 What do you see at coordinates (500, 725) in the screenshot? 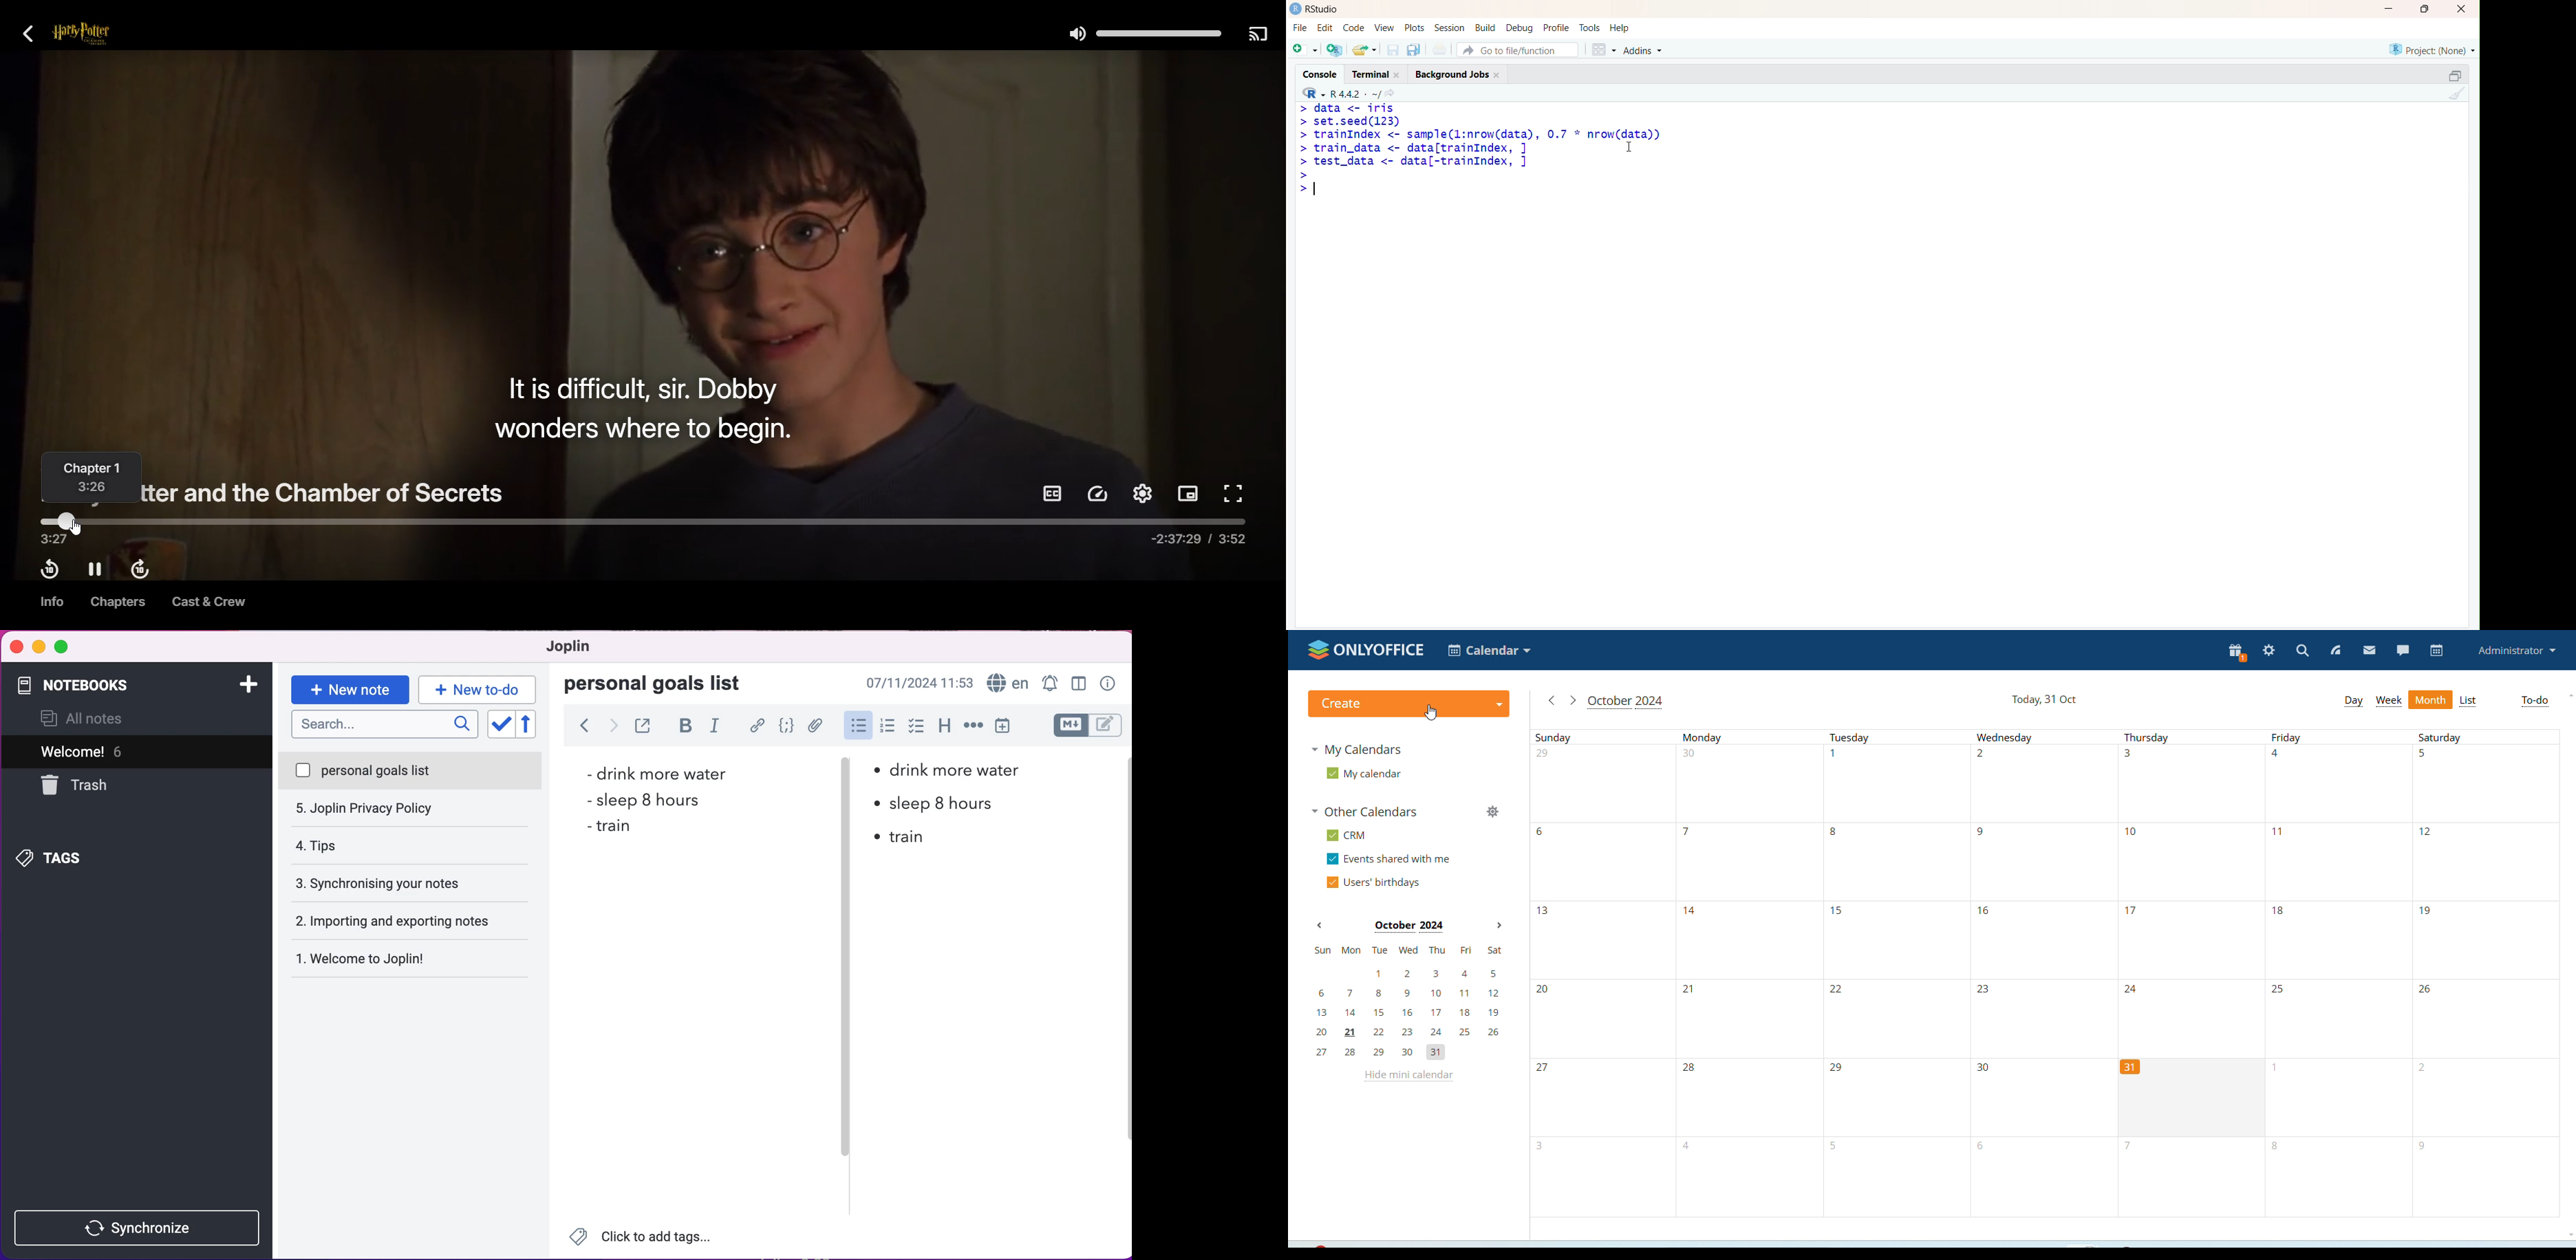
I see `toggle sort order field` at bounding box center [500, 725].